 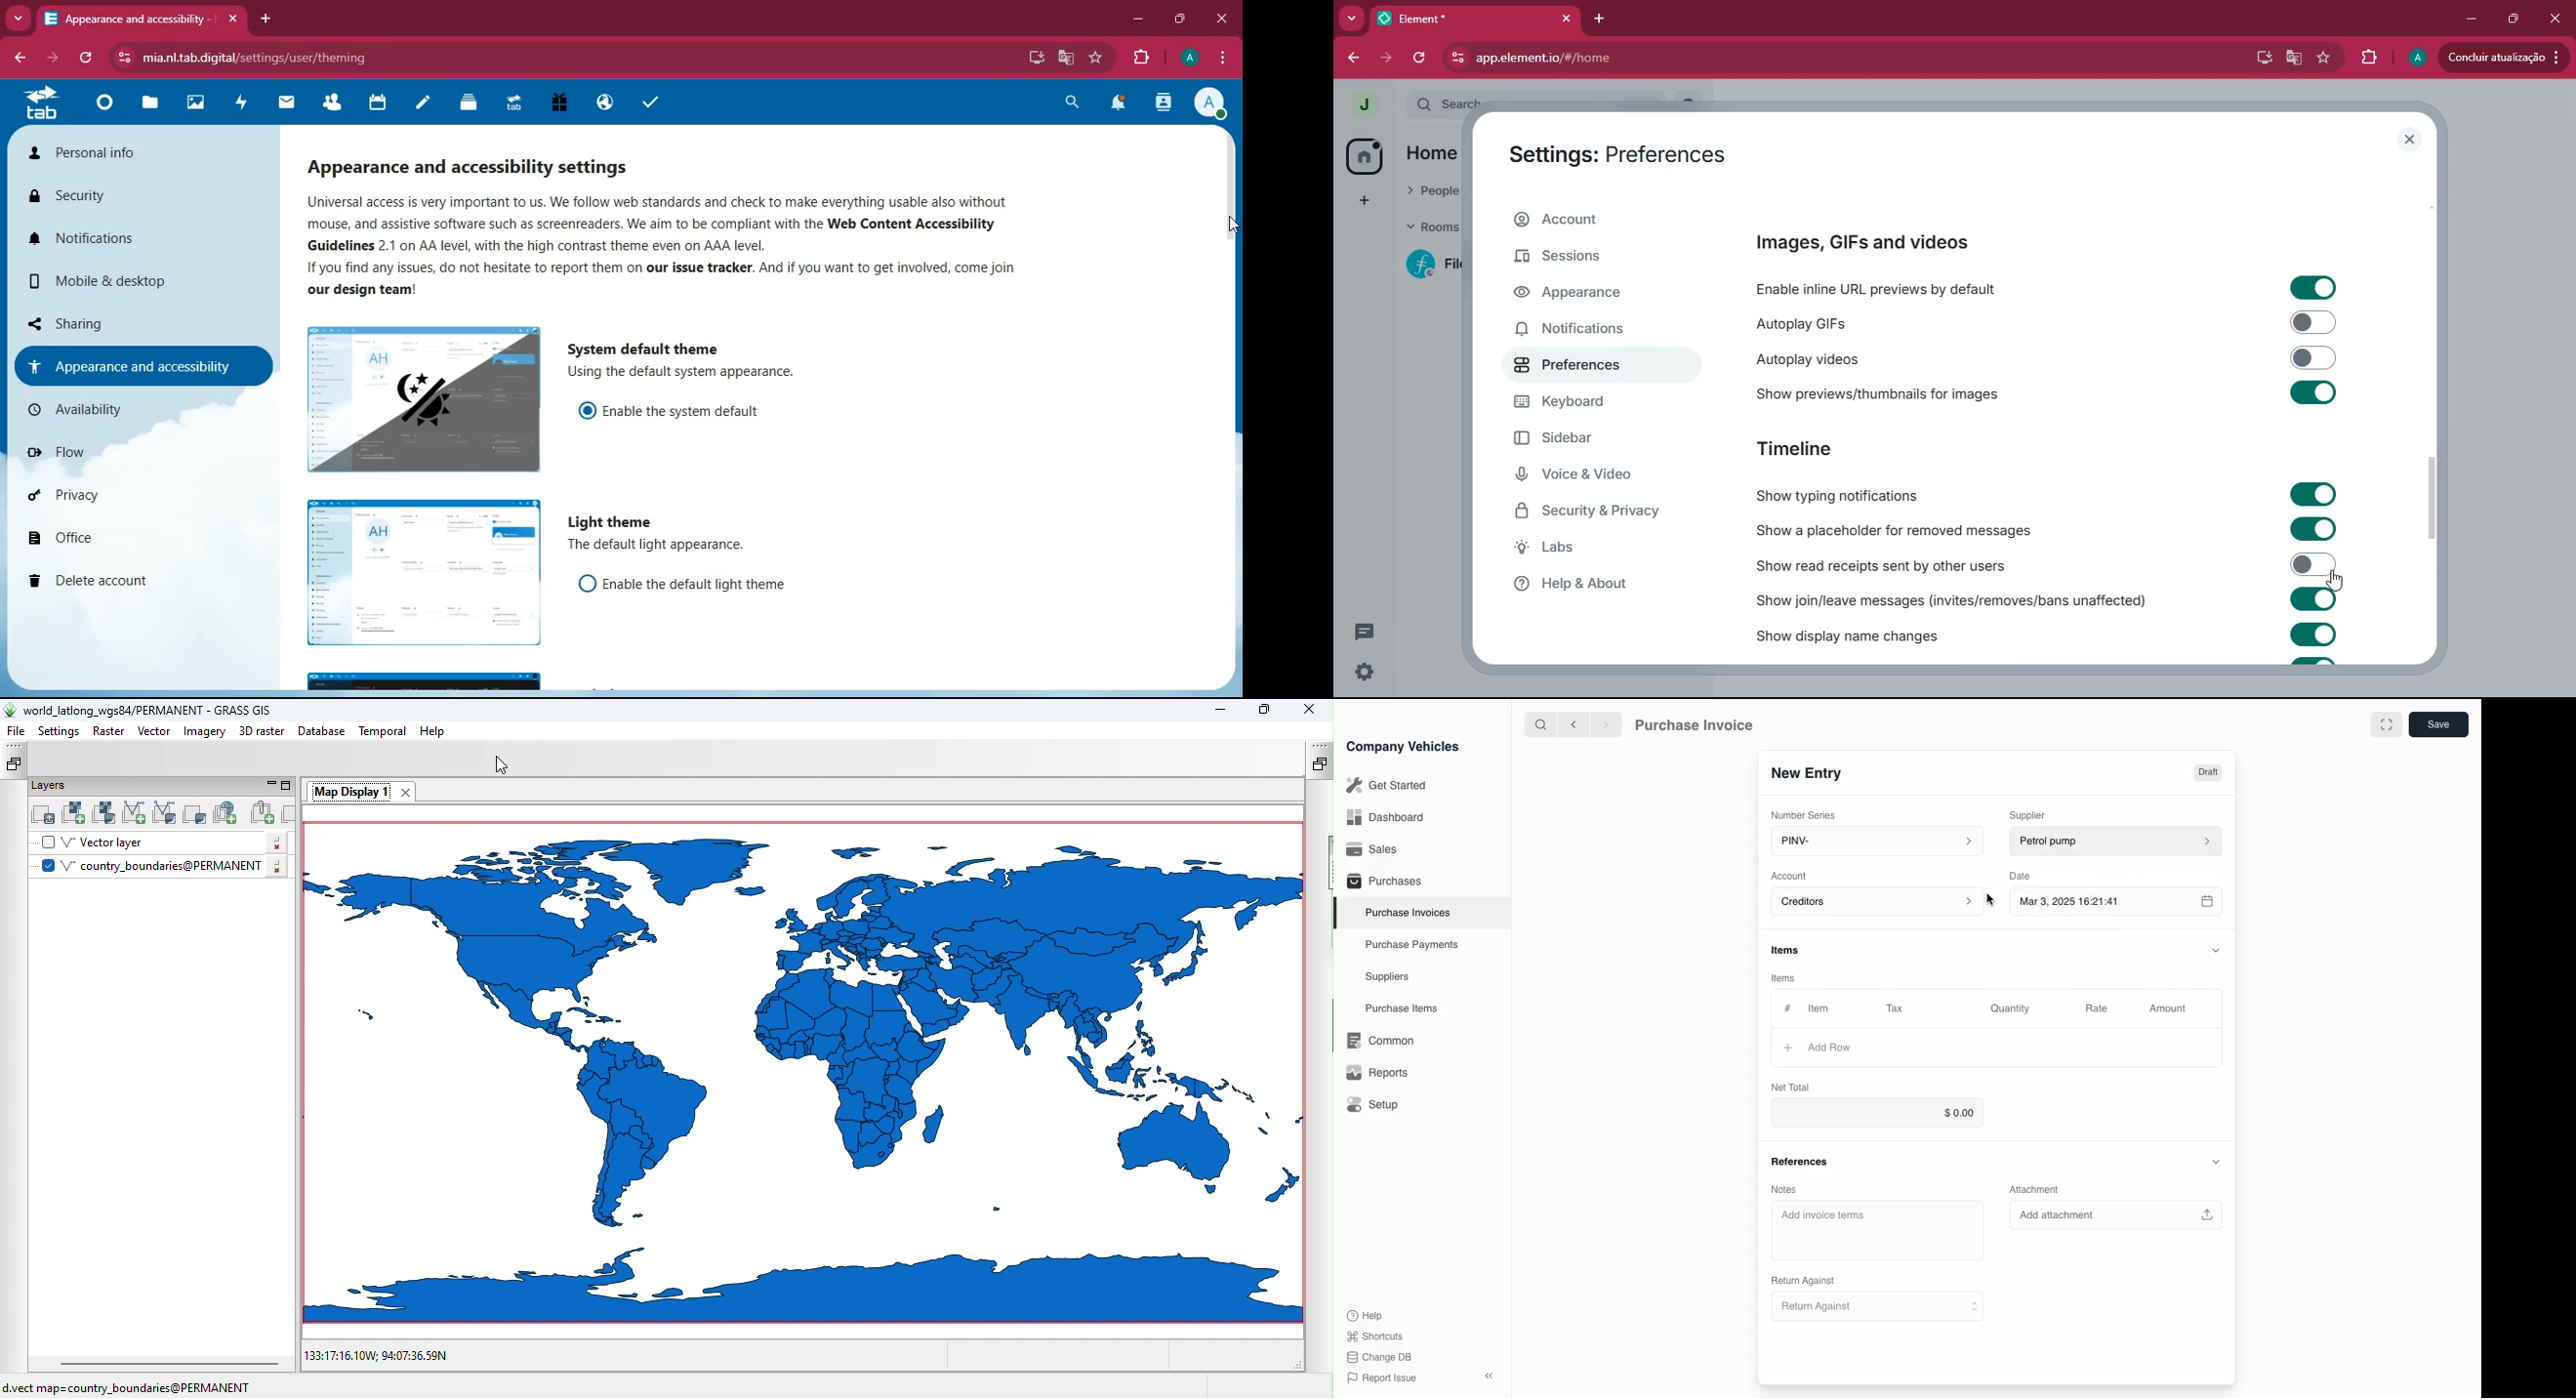 I want to click on petrol pump, so click(x=2114, y=842).